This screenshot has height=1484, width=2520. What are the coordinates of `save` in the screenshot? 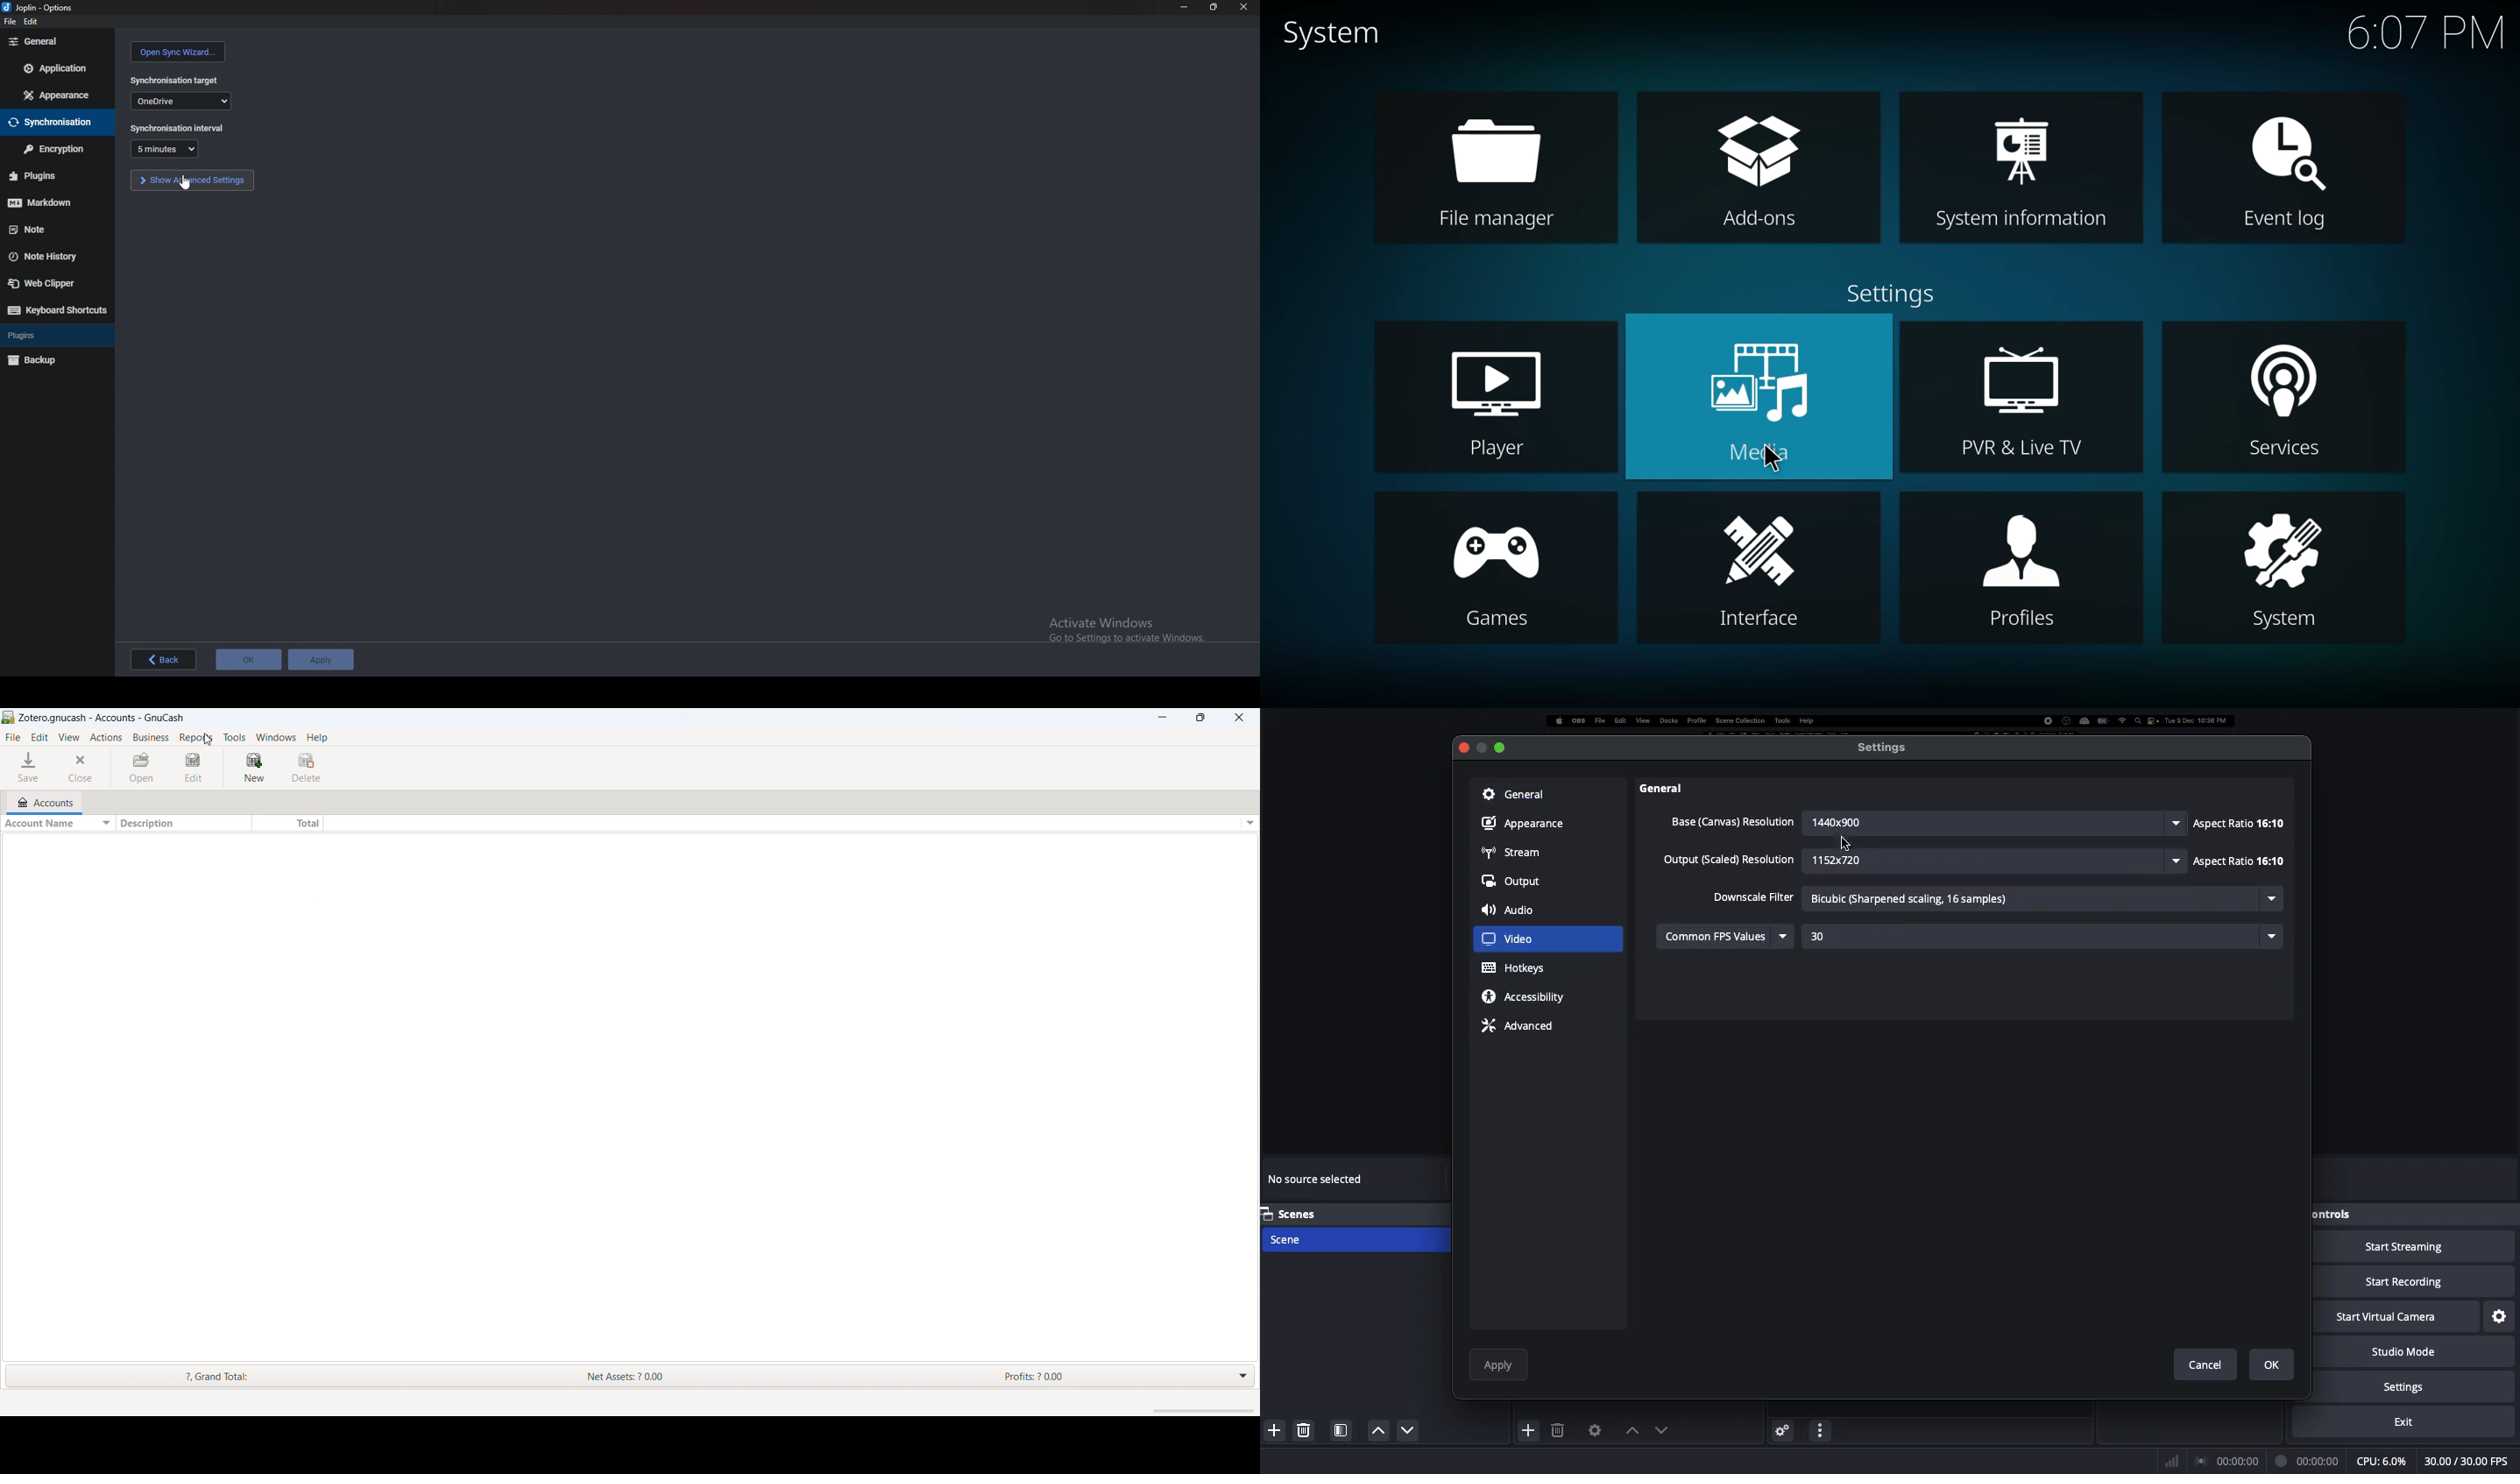 It's located at (28, 768).